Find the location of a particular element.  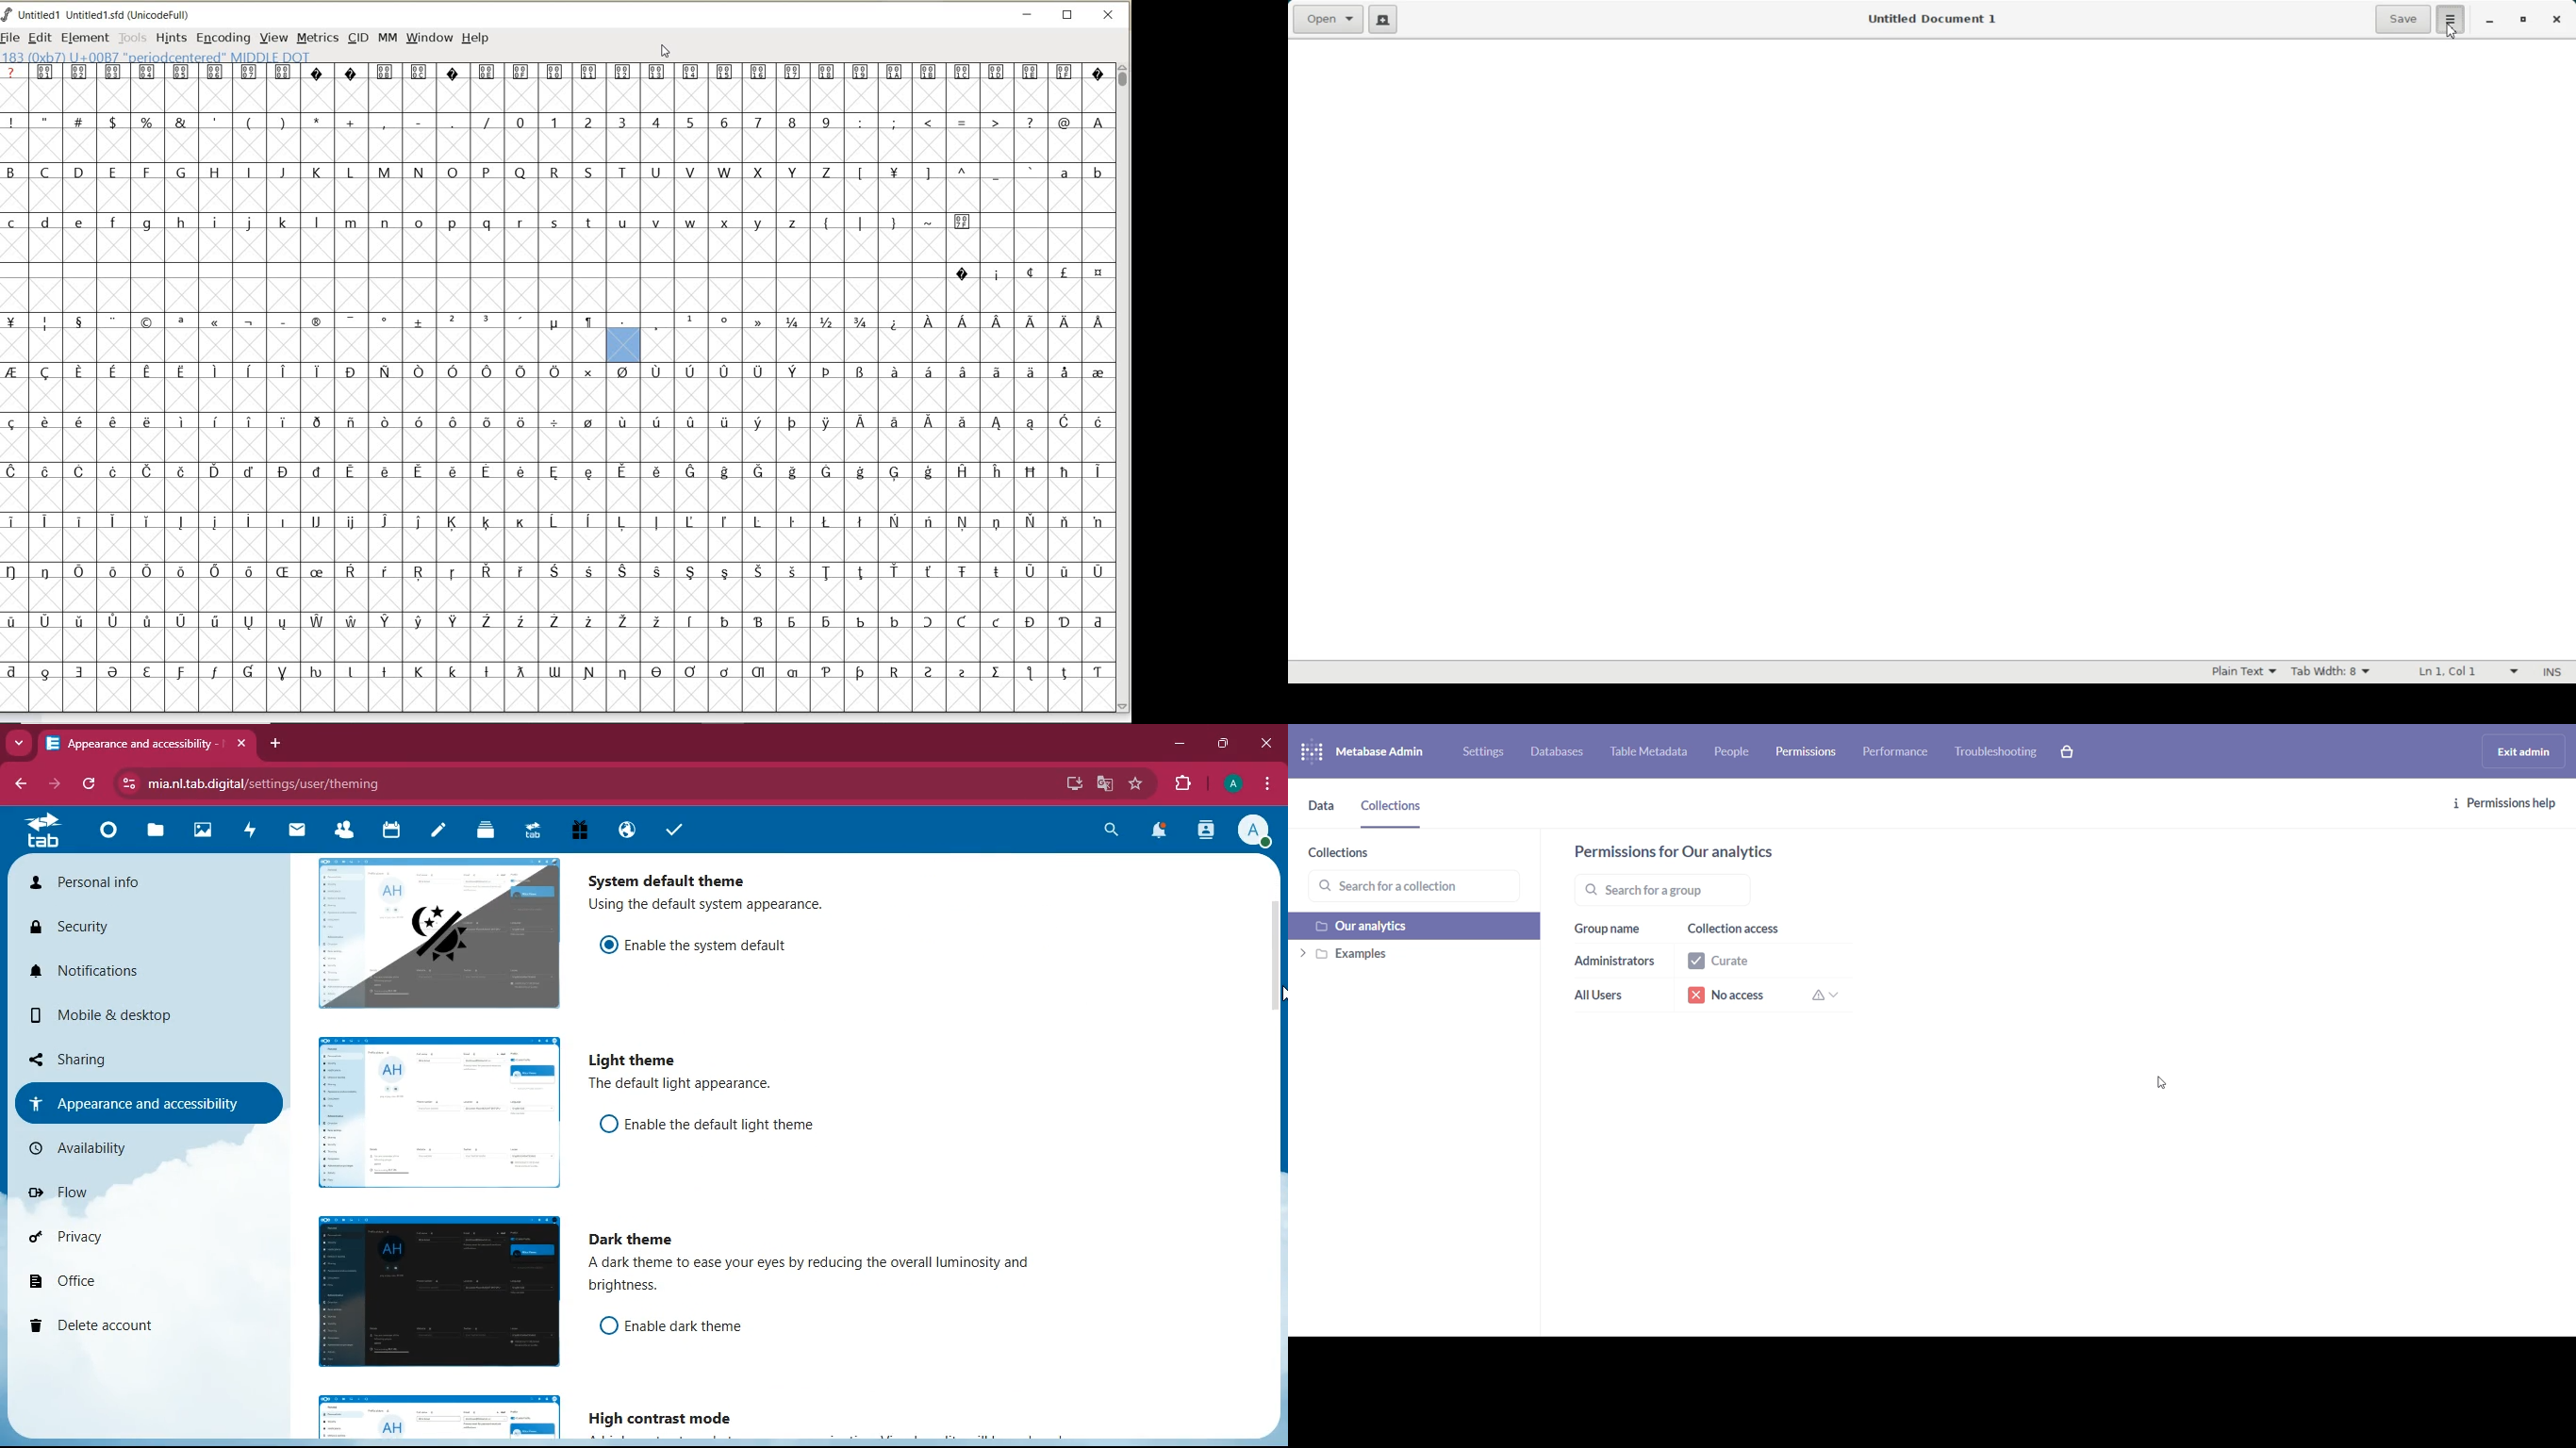

scroll bar is located at coordinates (1279, 1046).